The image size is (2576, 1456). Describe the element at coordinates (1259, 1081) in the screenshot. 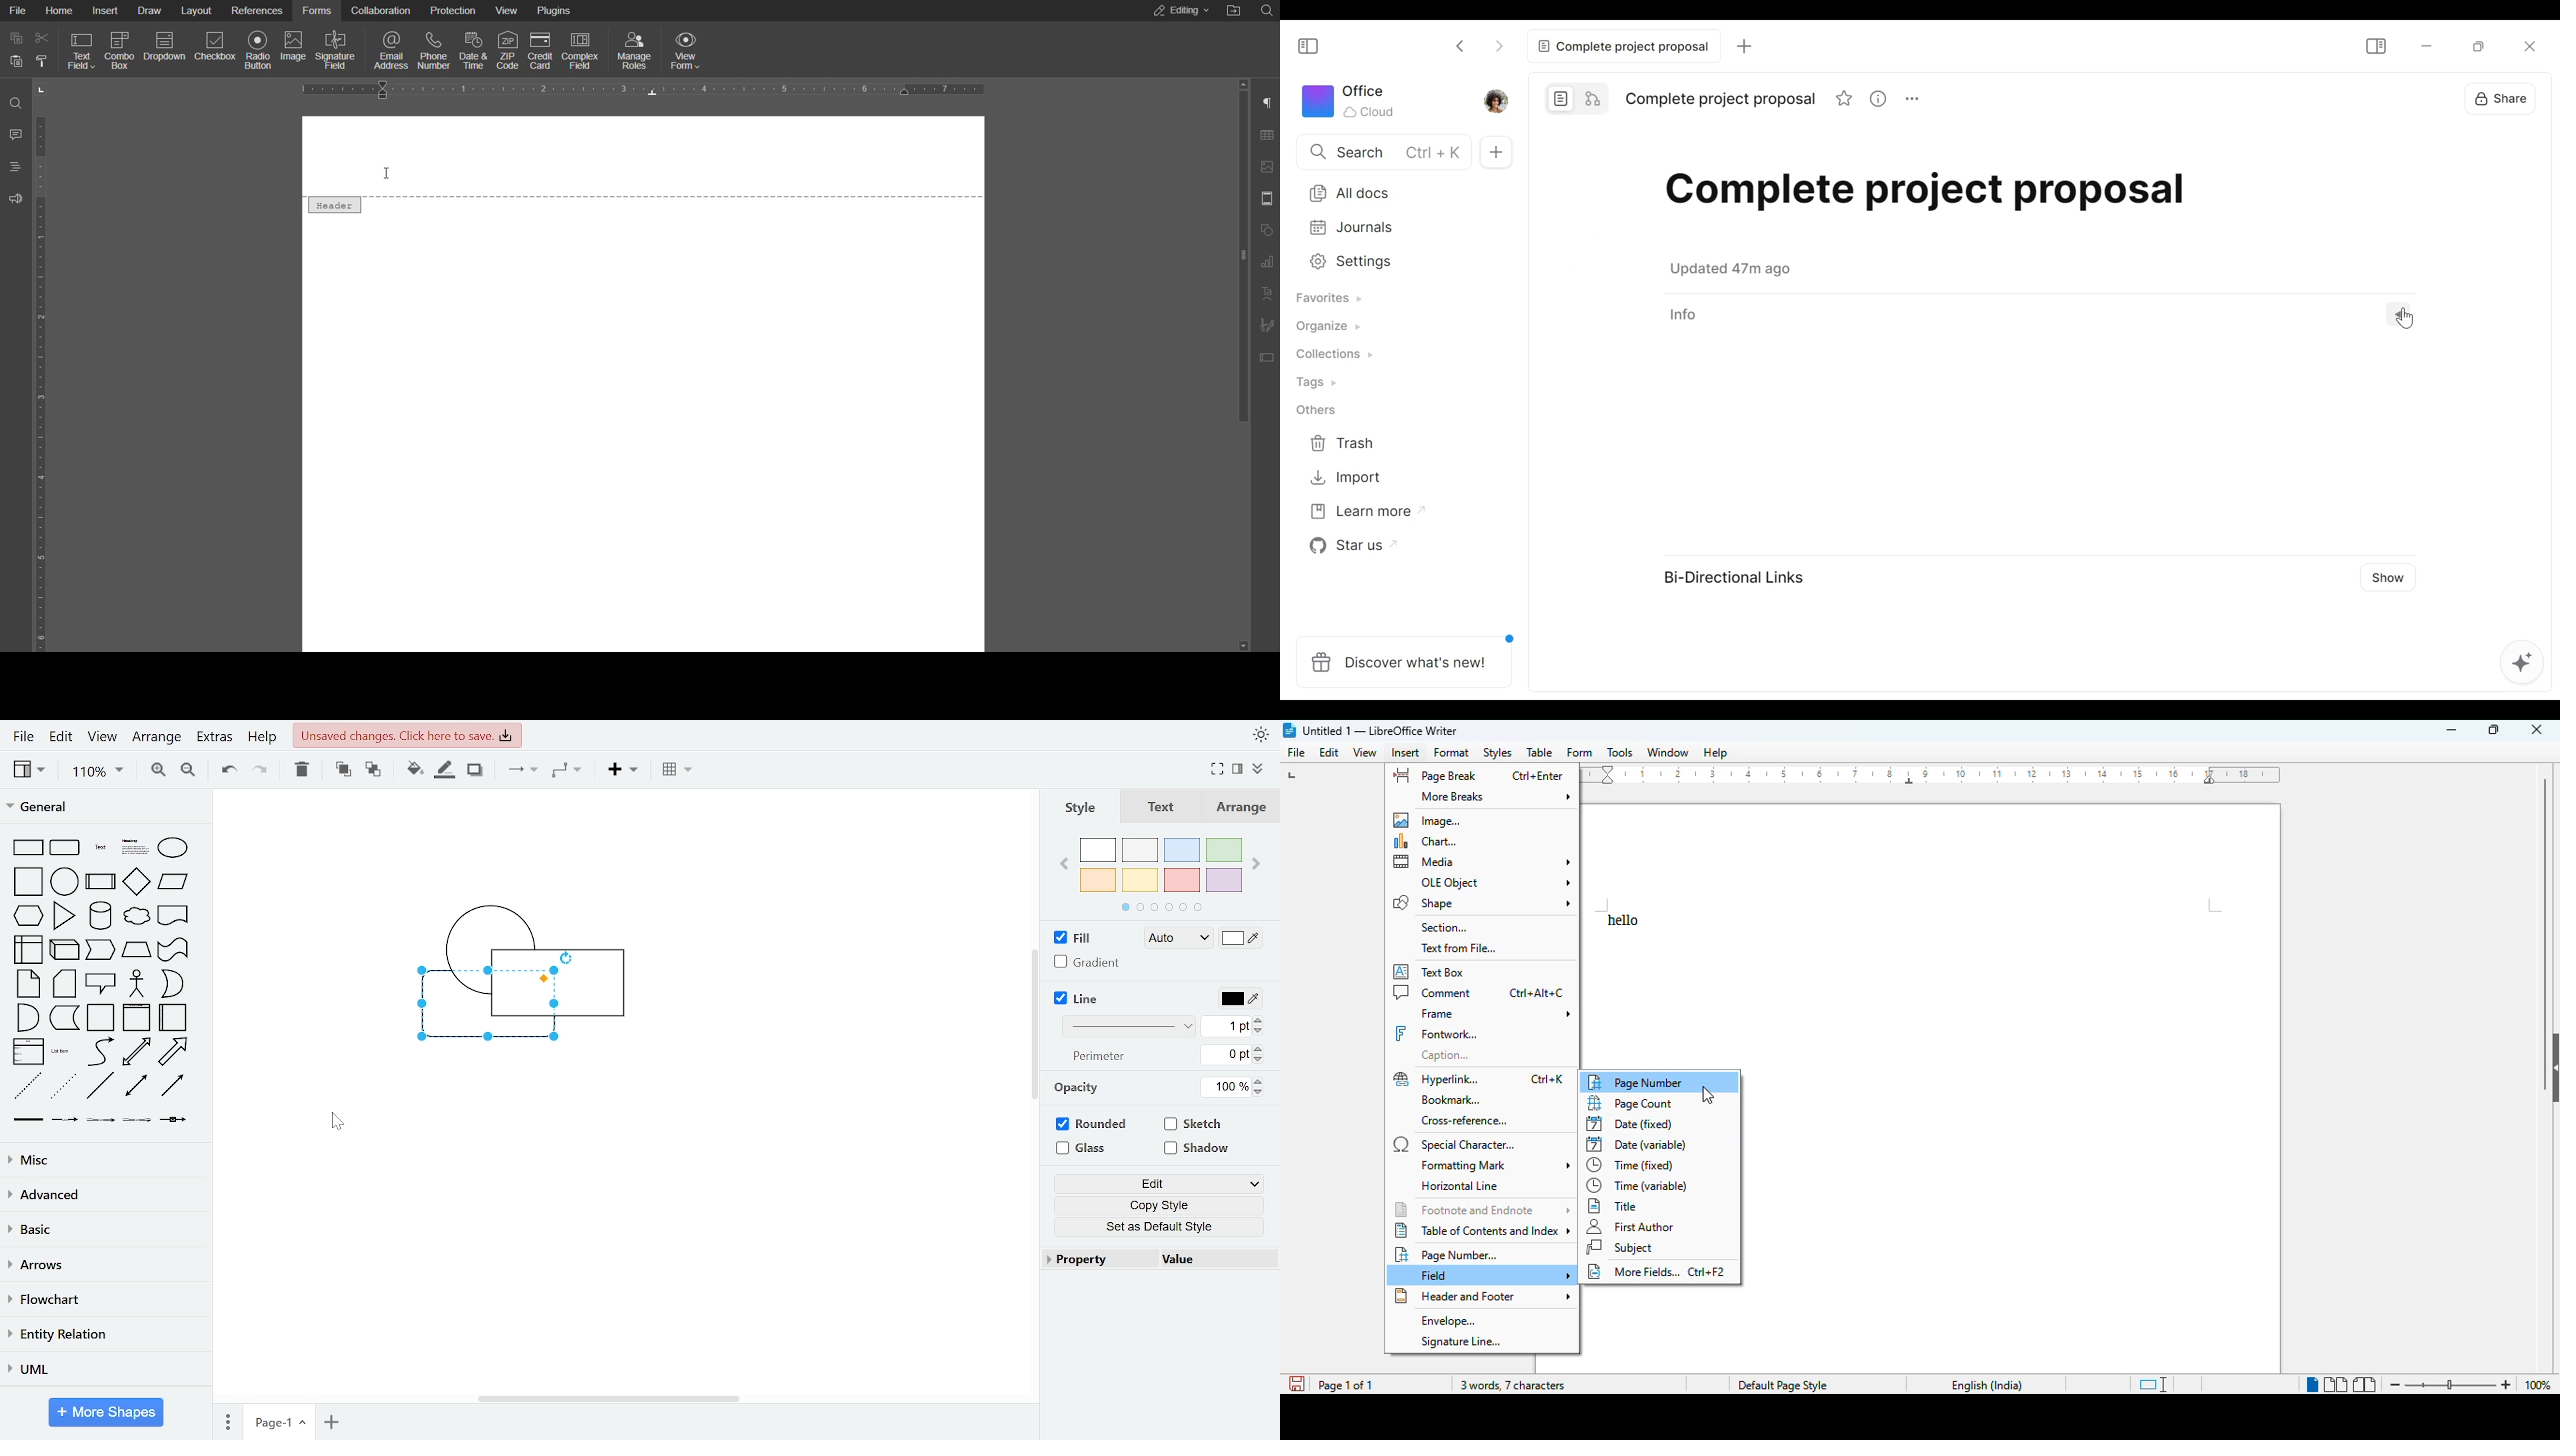

I see `increase opacity` at that location.